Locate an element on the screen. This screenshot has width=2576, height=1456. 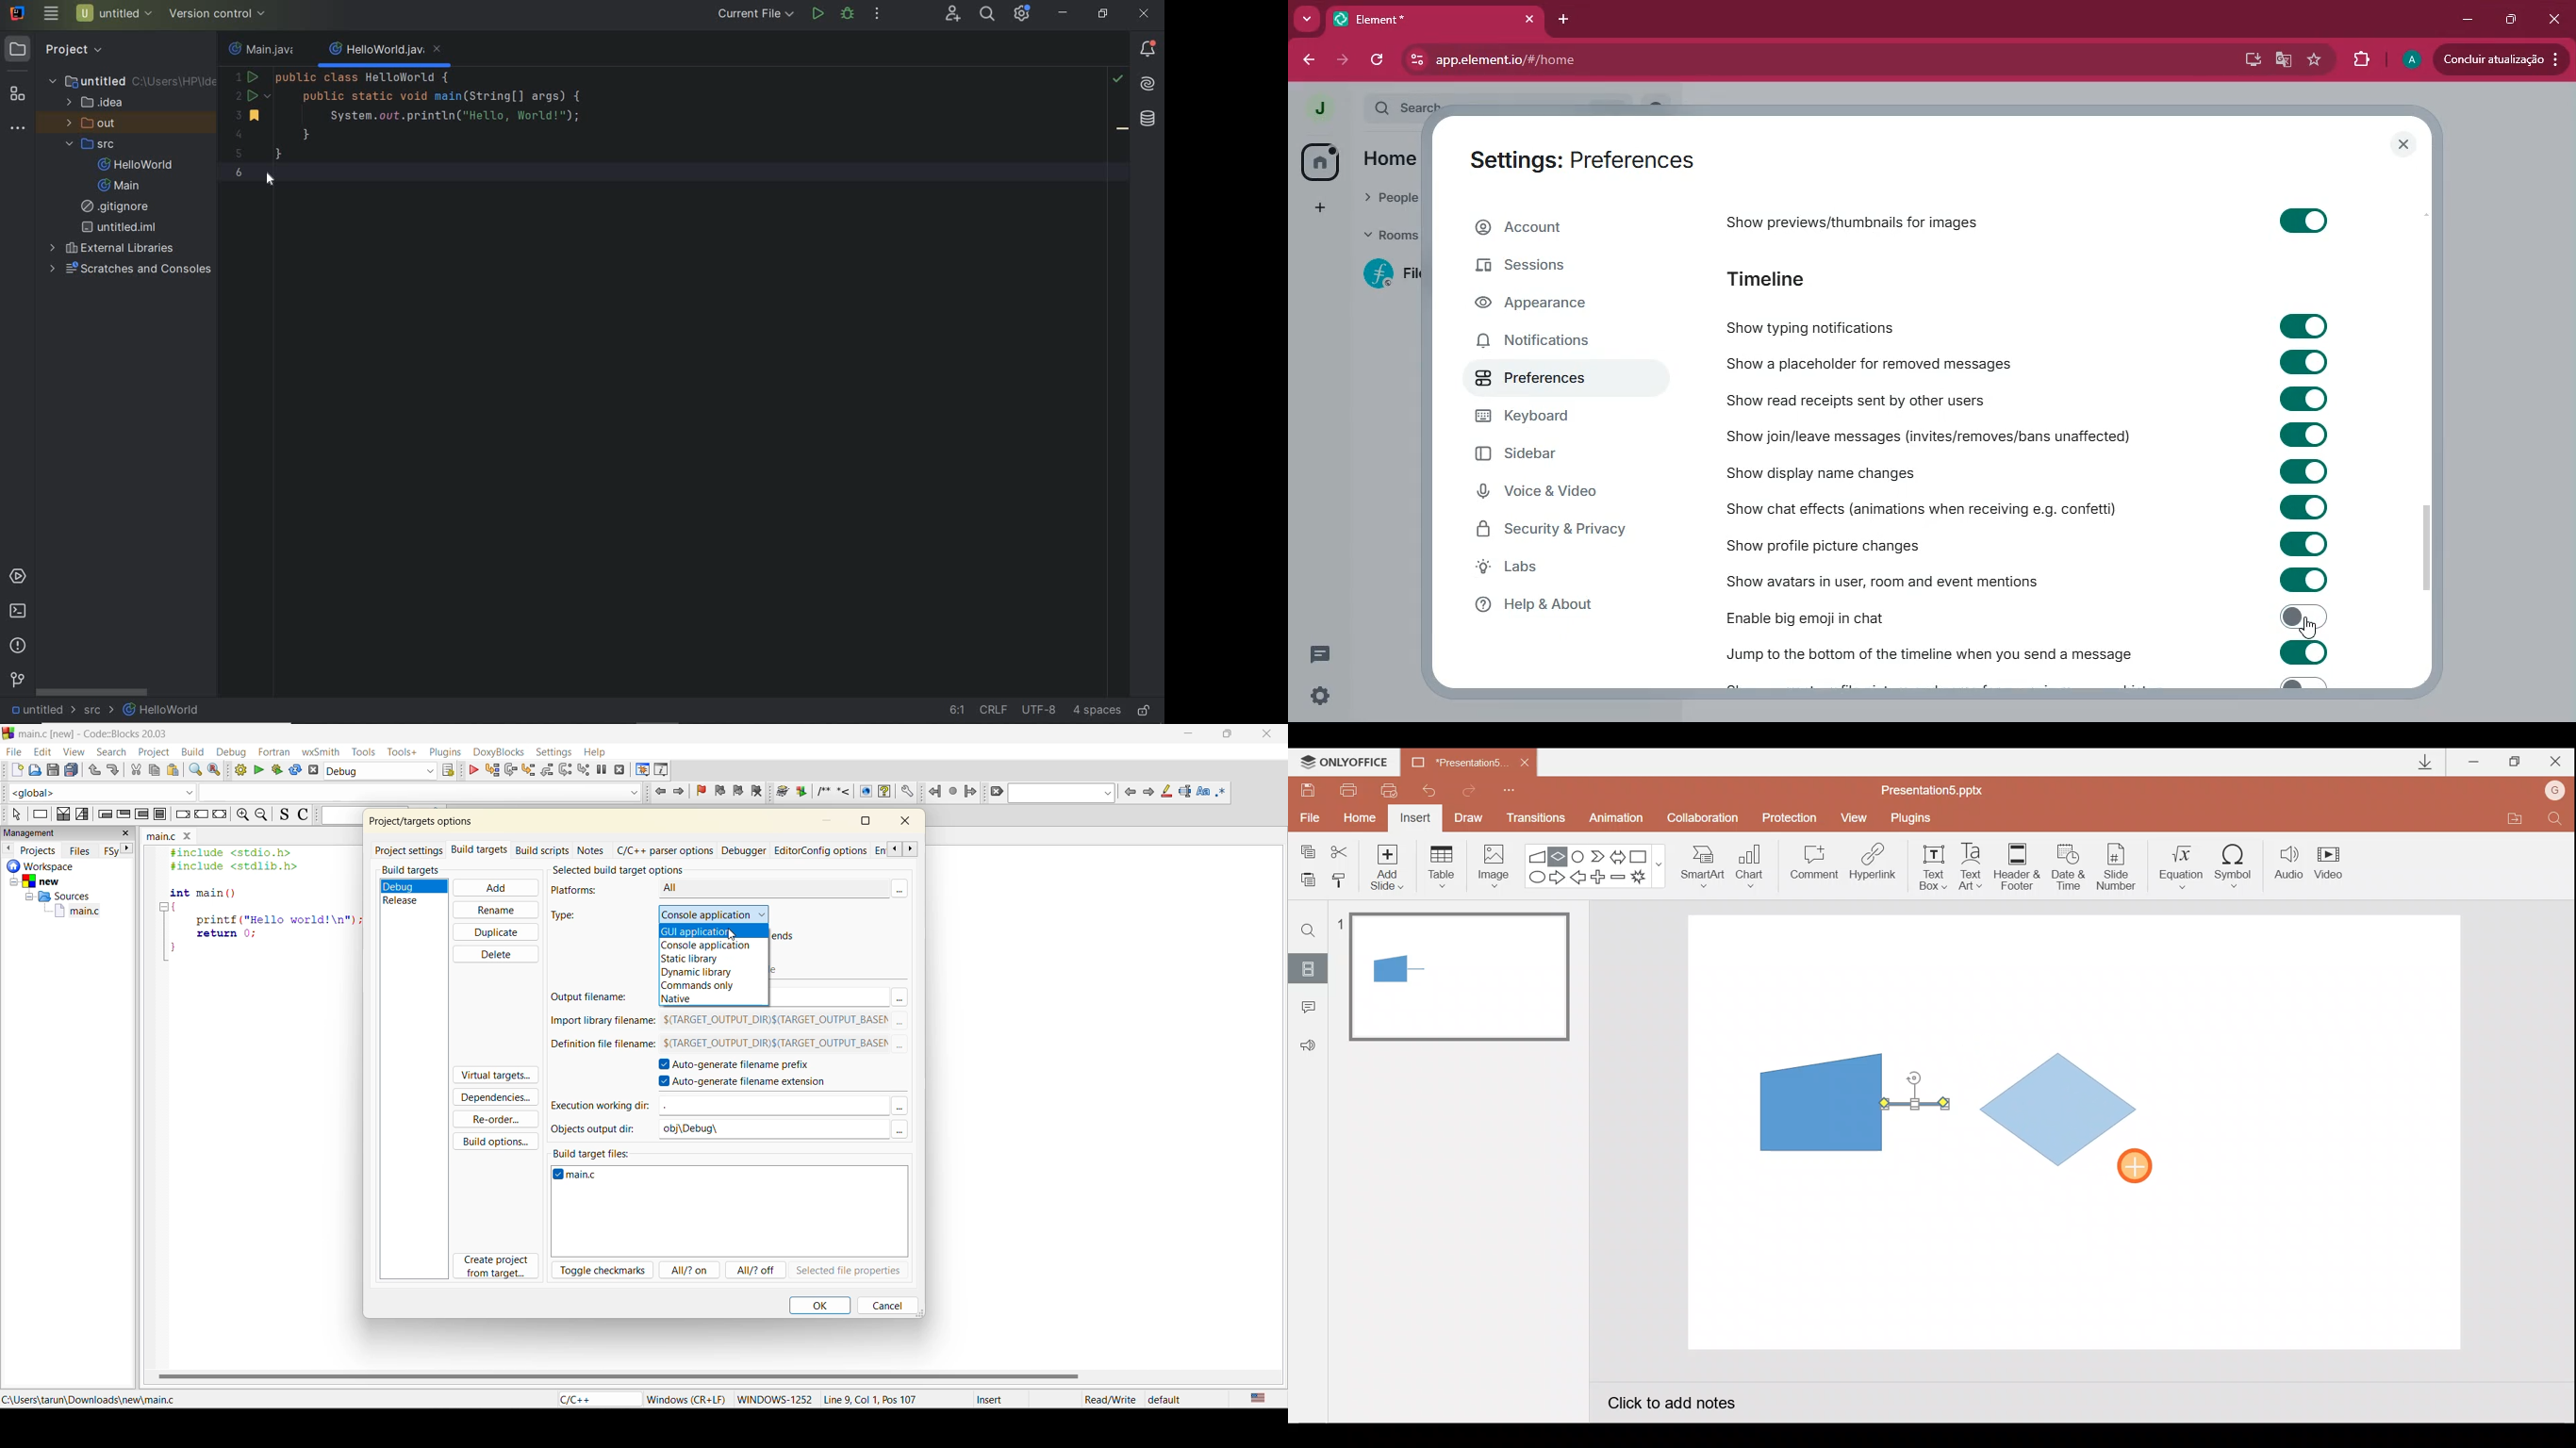
add is located at coordinates (497, 886).